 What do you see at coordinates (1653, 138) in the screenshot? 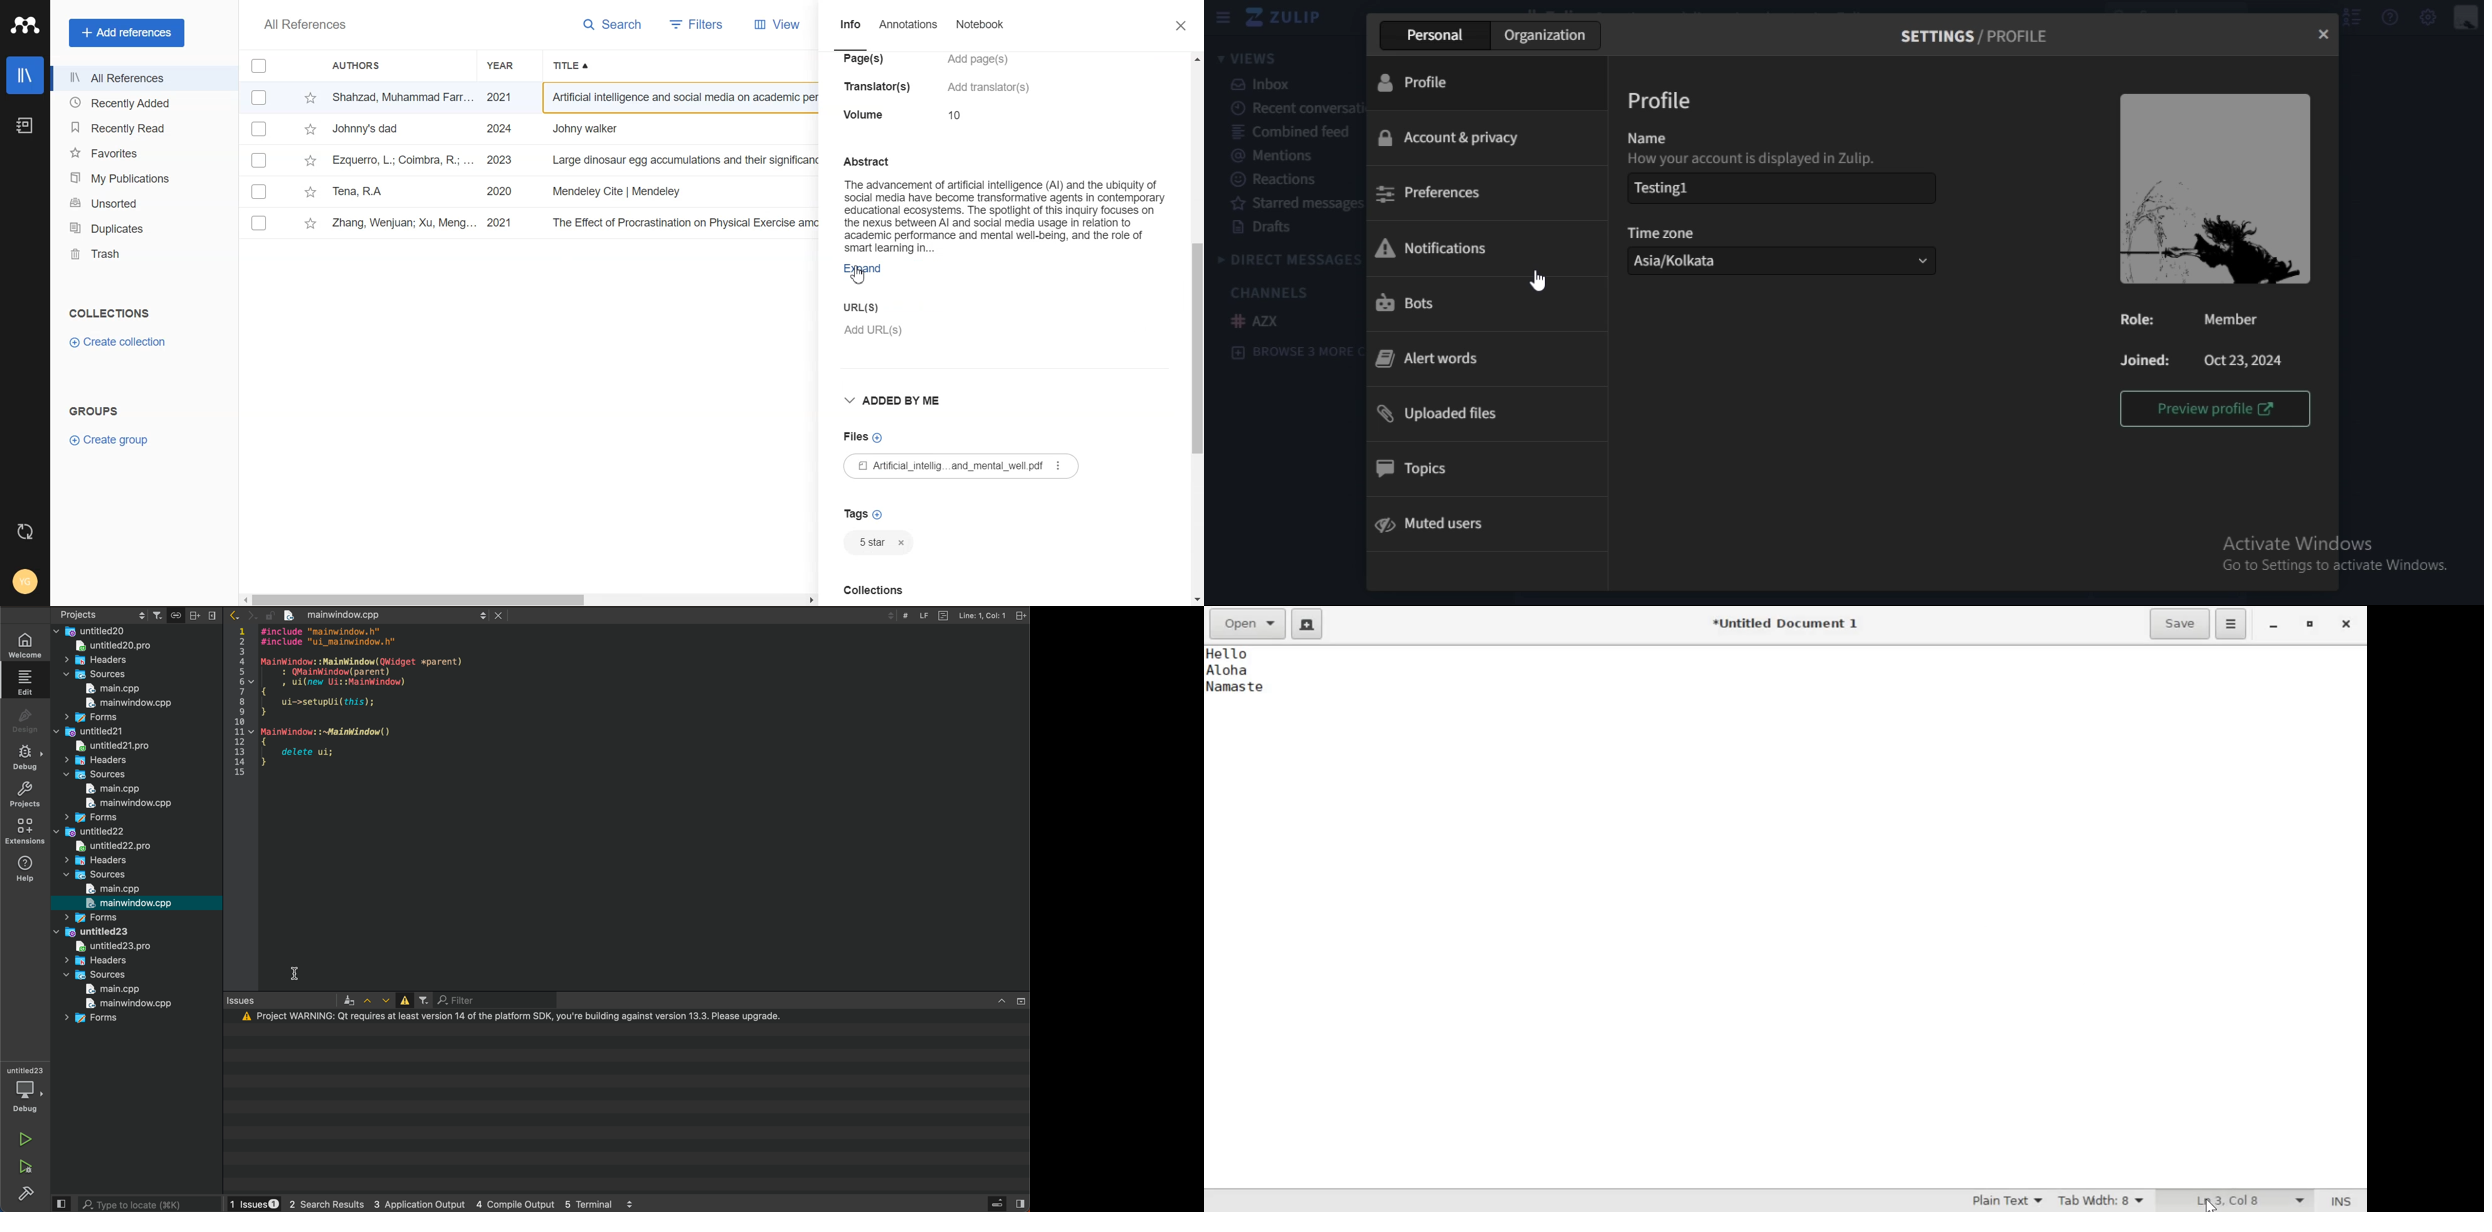
I see `name` at bounding box center [1653, 138].